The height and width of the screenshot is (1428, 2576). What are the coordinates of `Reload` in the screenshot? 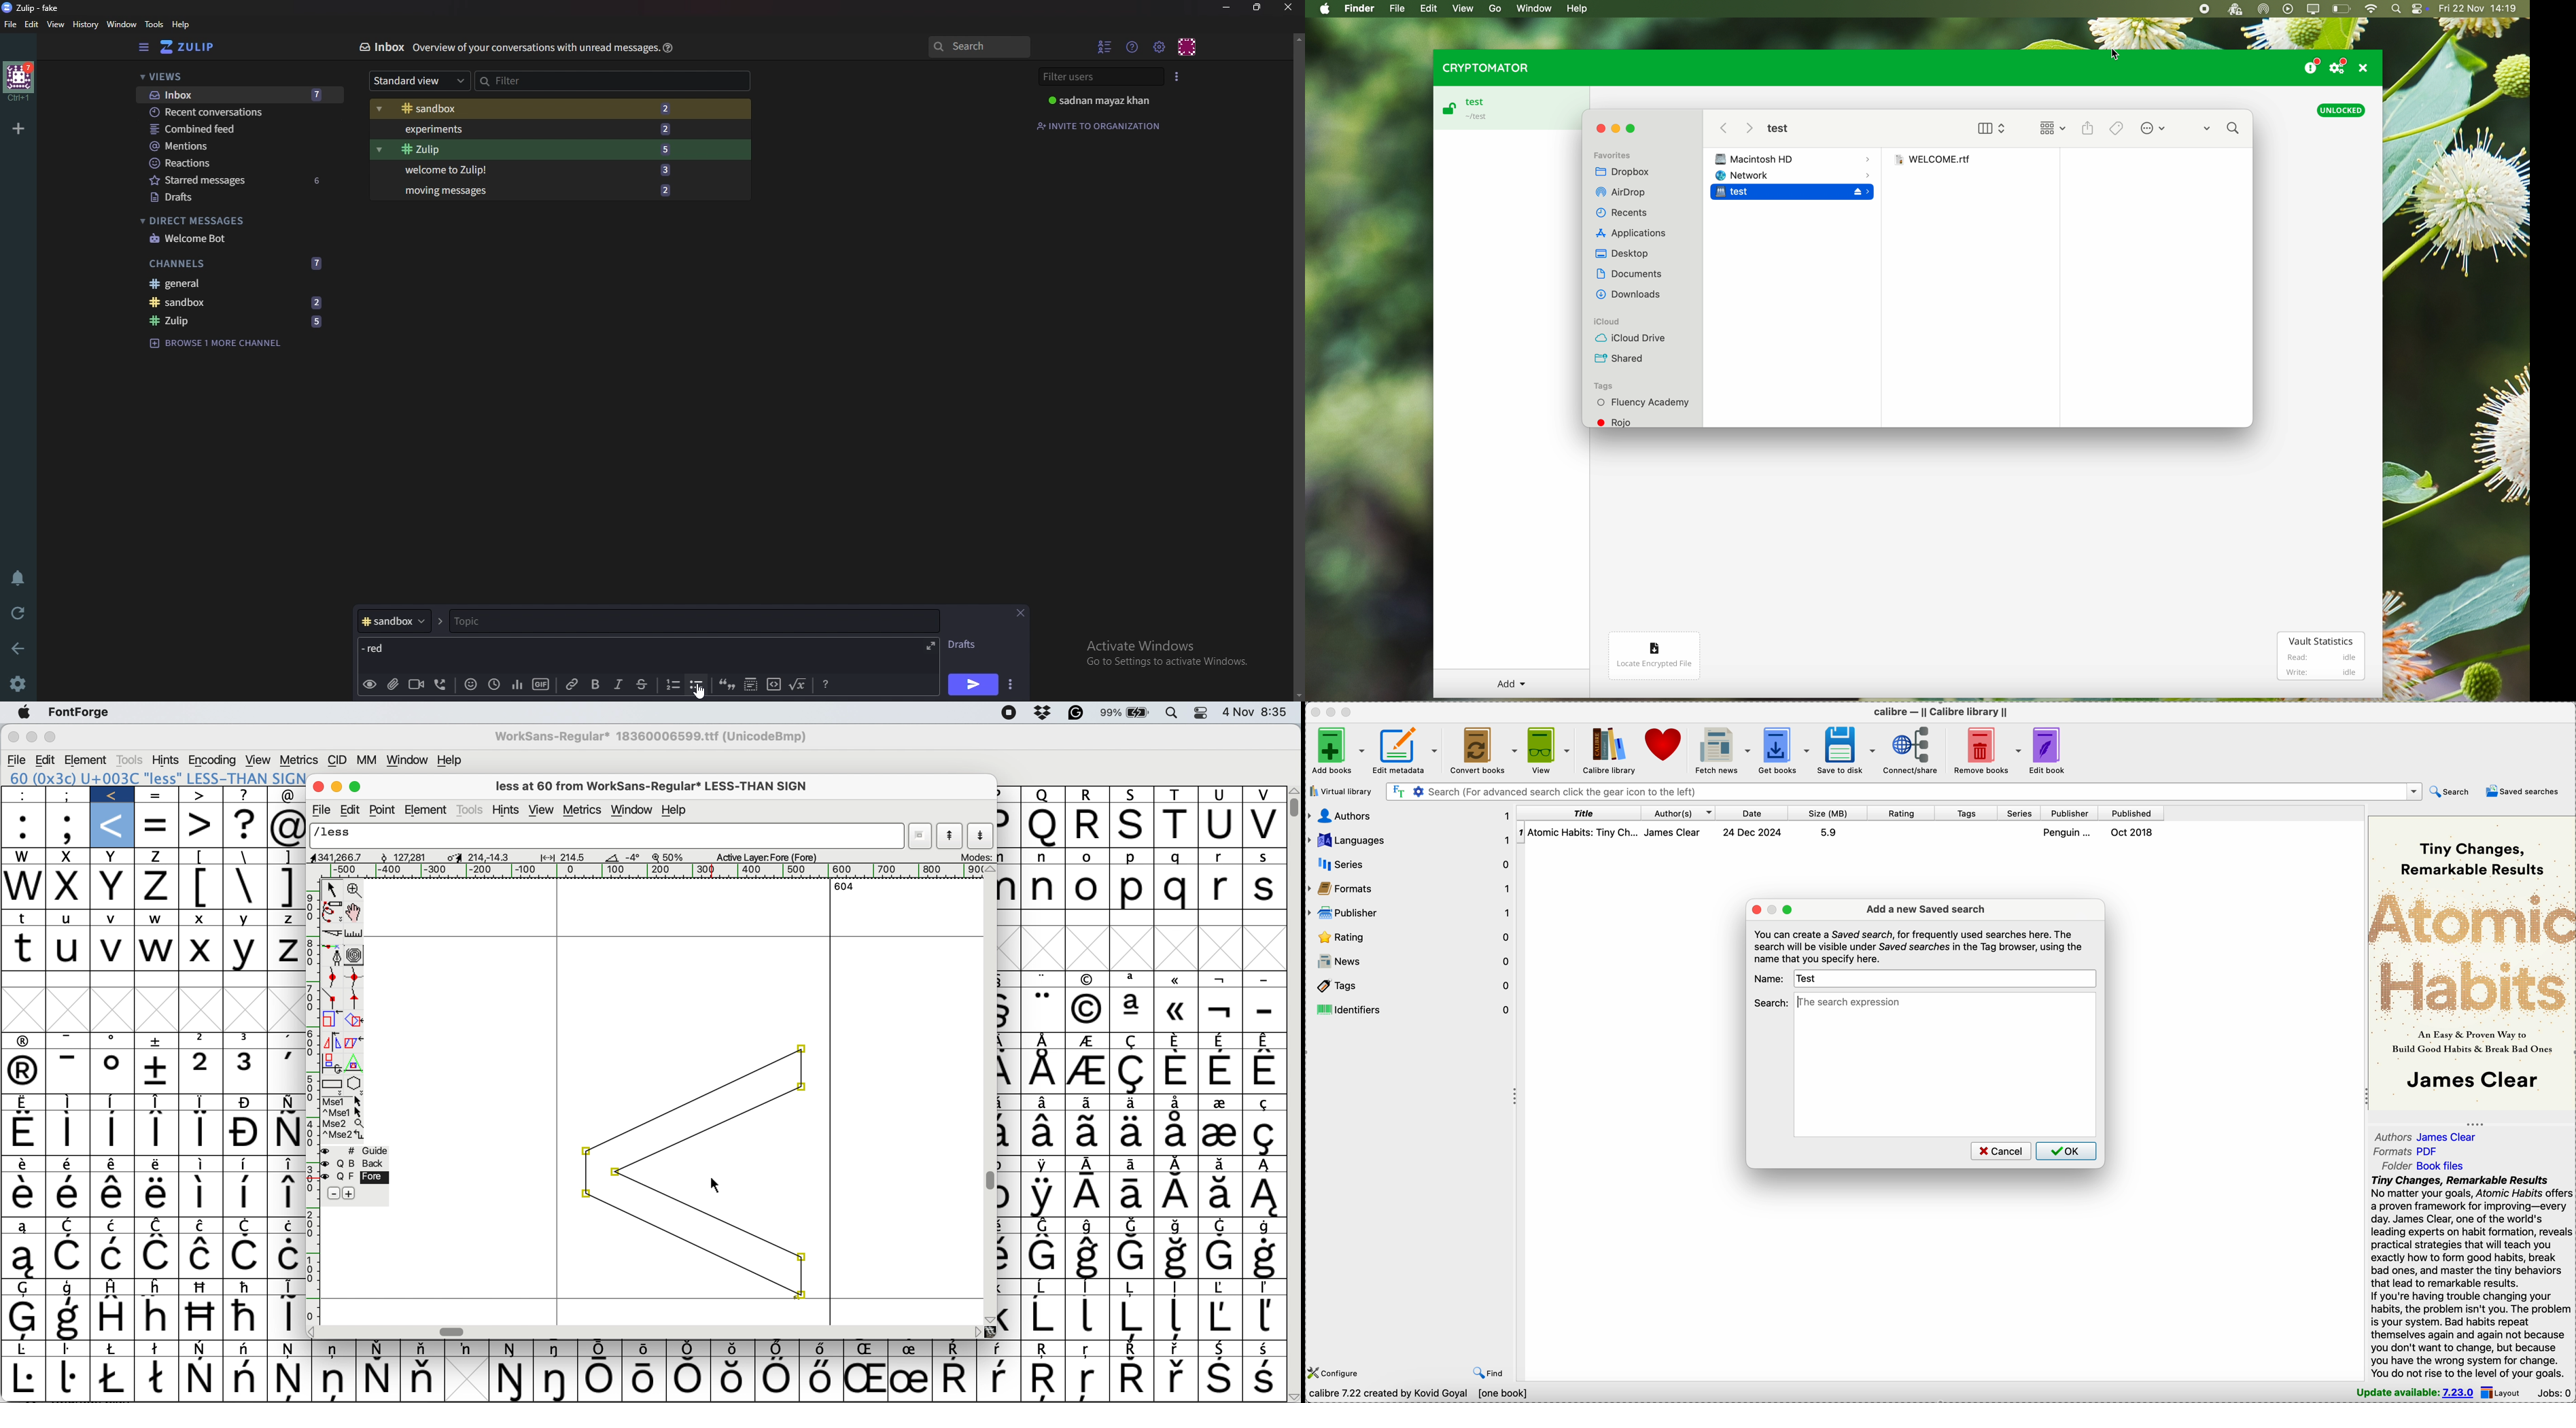 It's located at (18, 614).